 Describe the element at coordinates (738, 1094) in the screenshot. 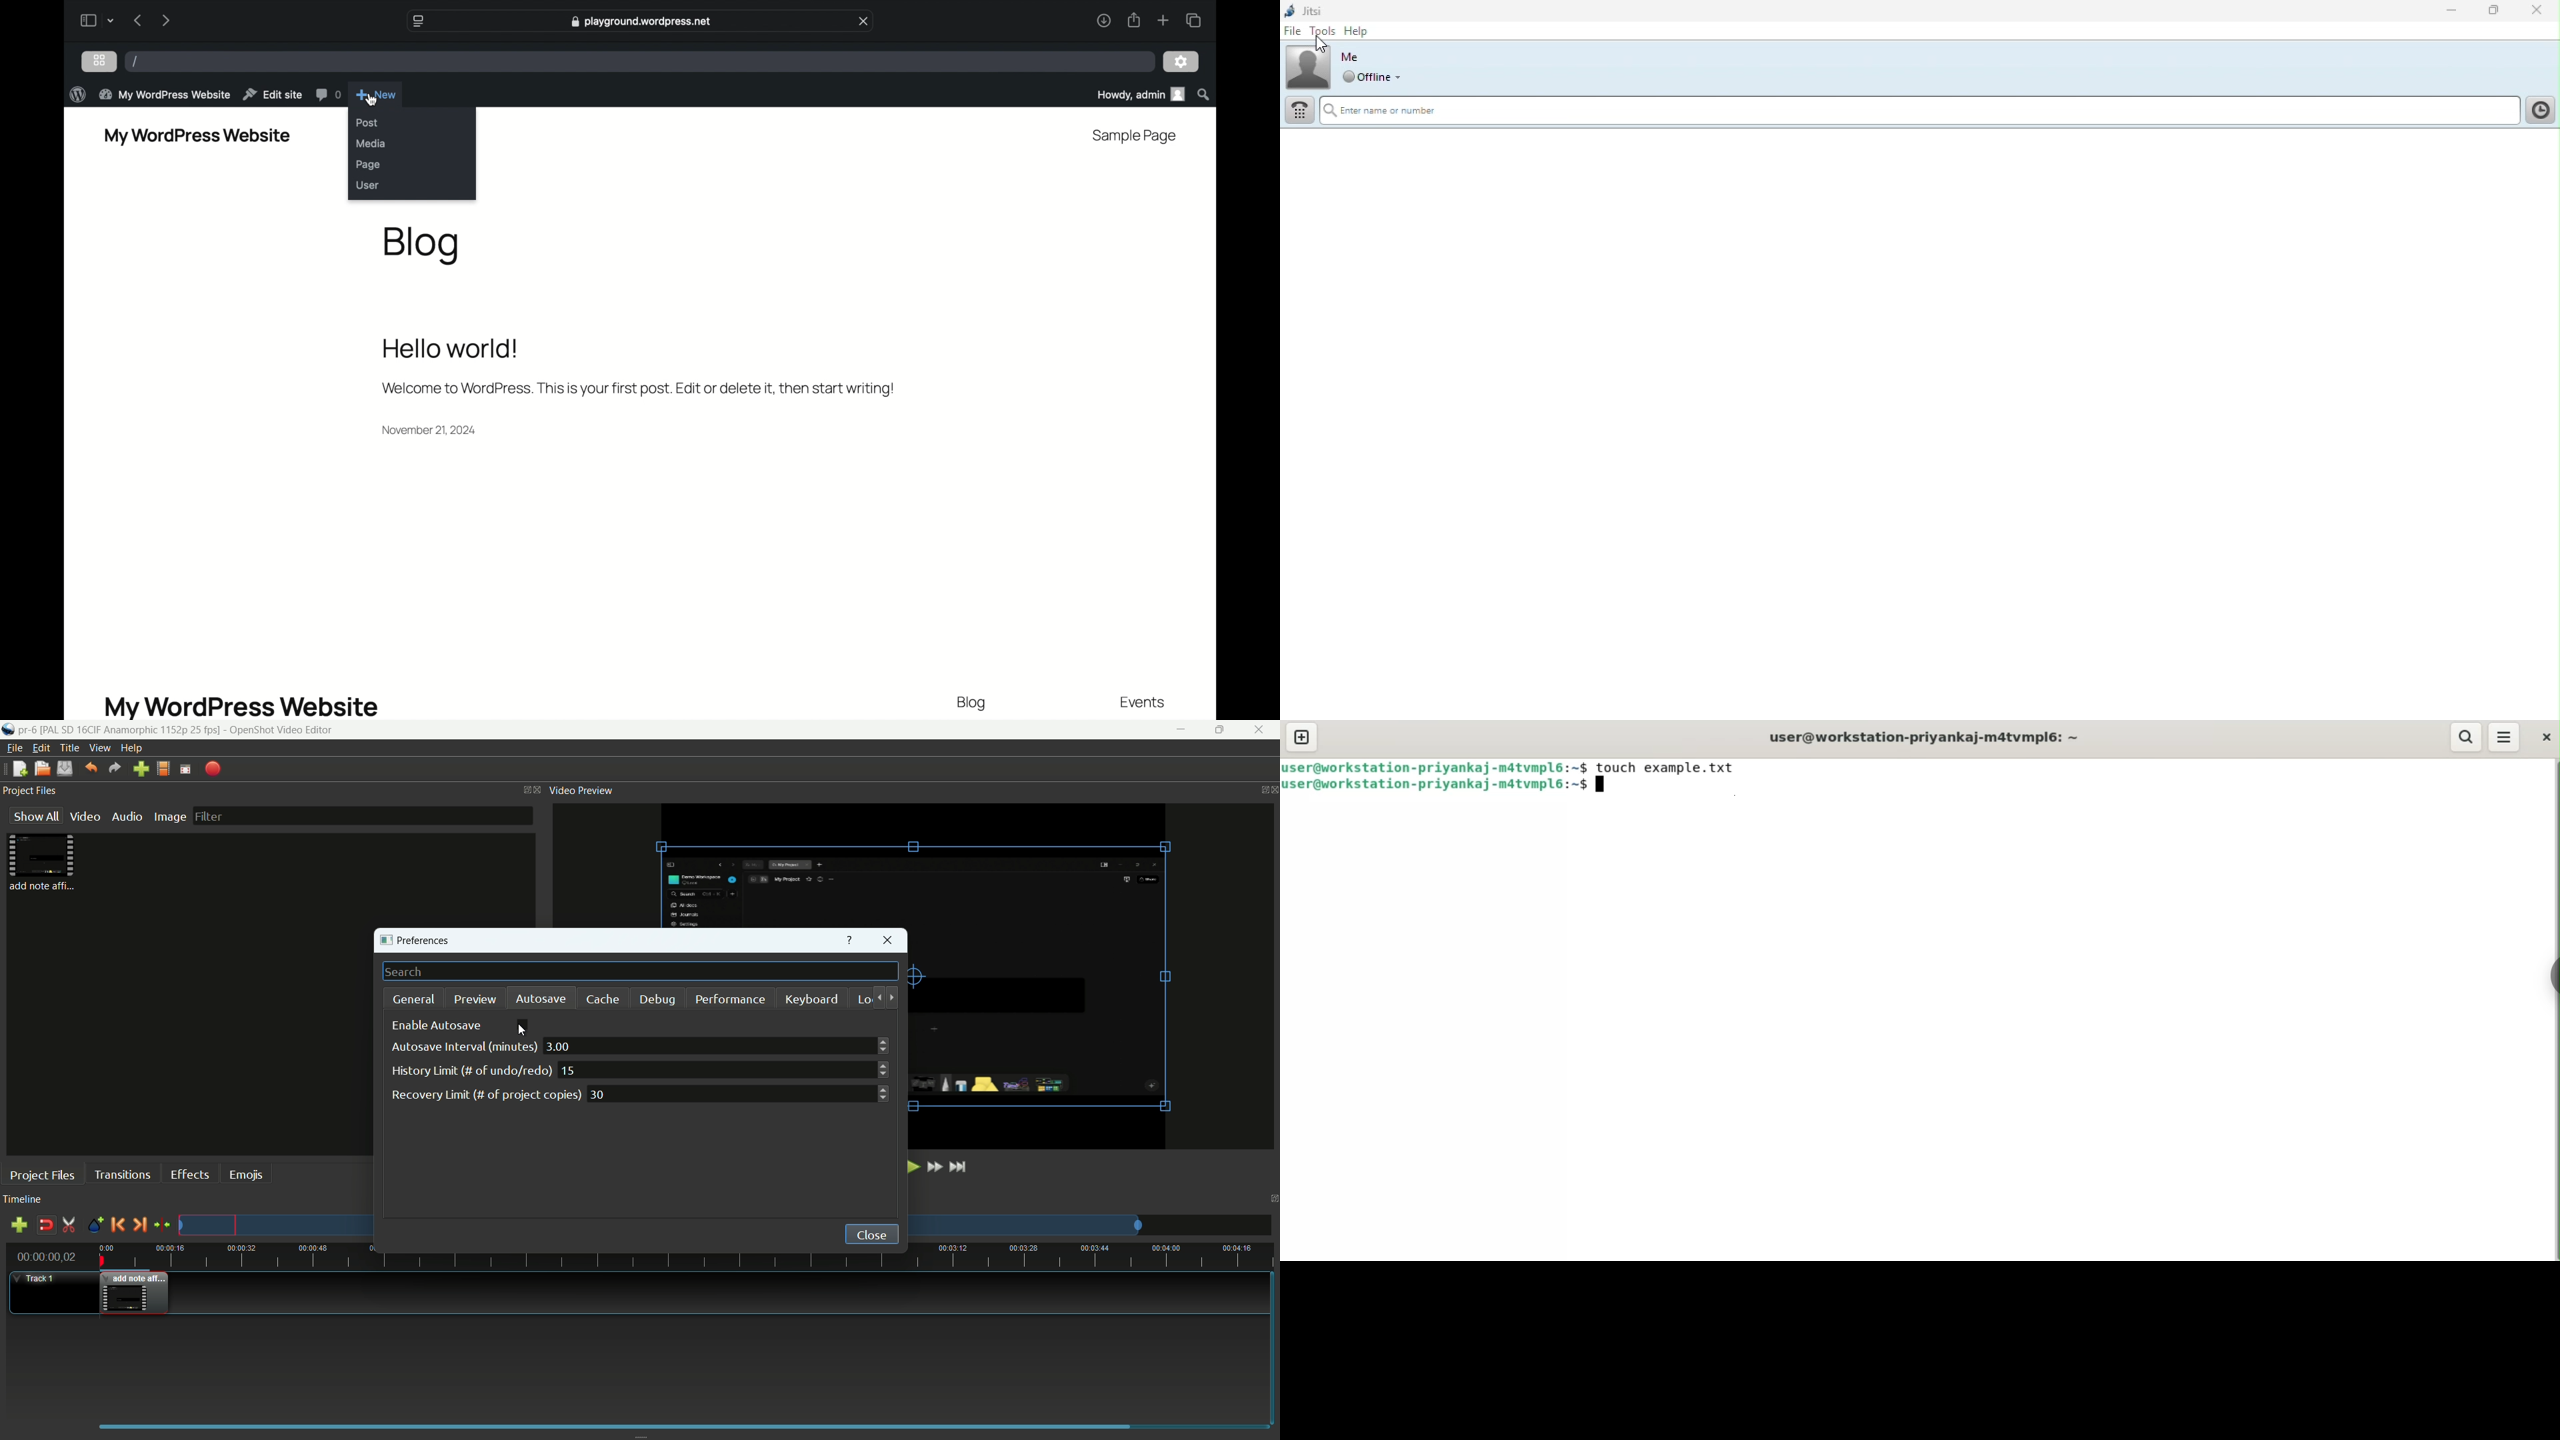

I see `30` at that location.